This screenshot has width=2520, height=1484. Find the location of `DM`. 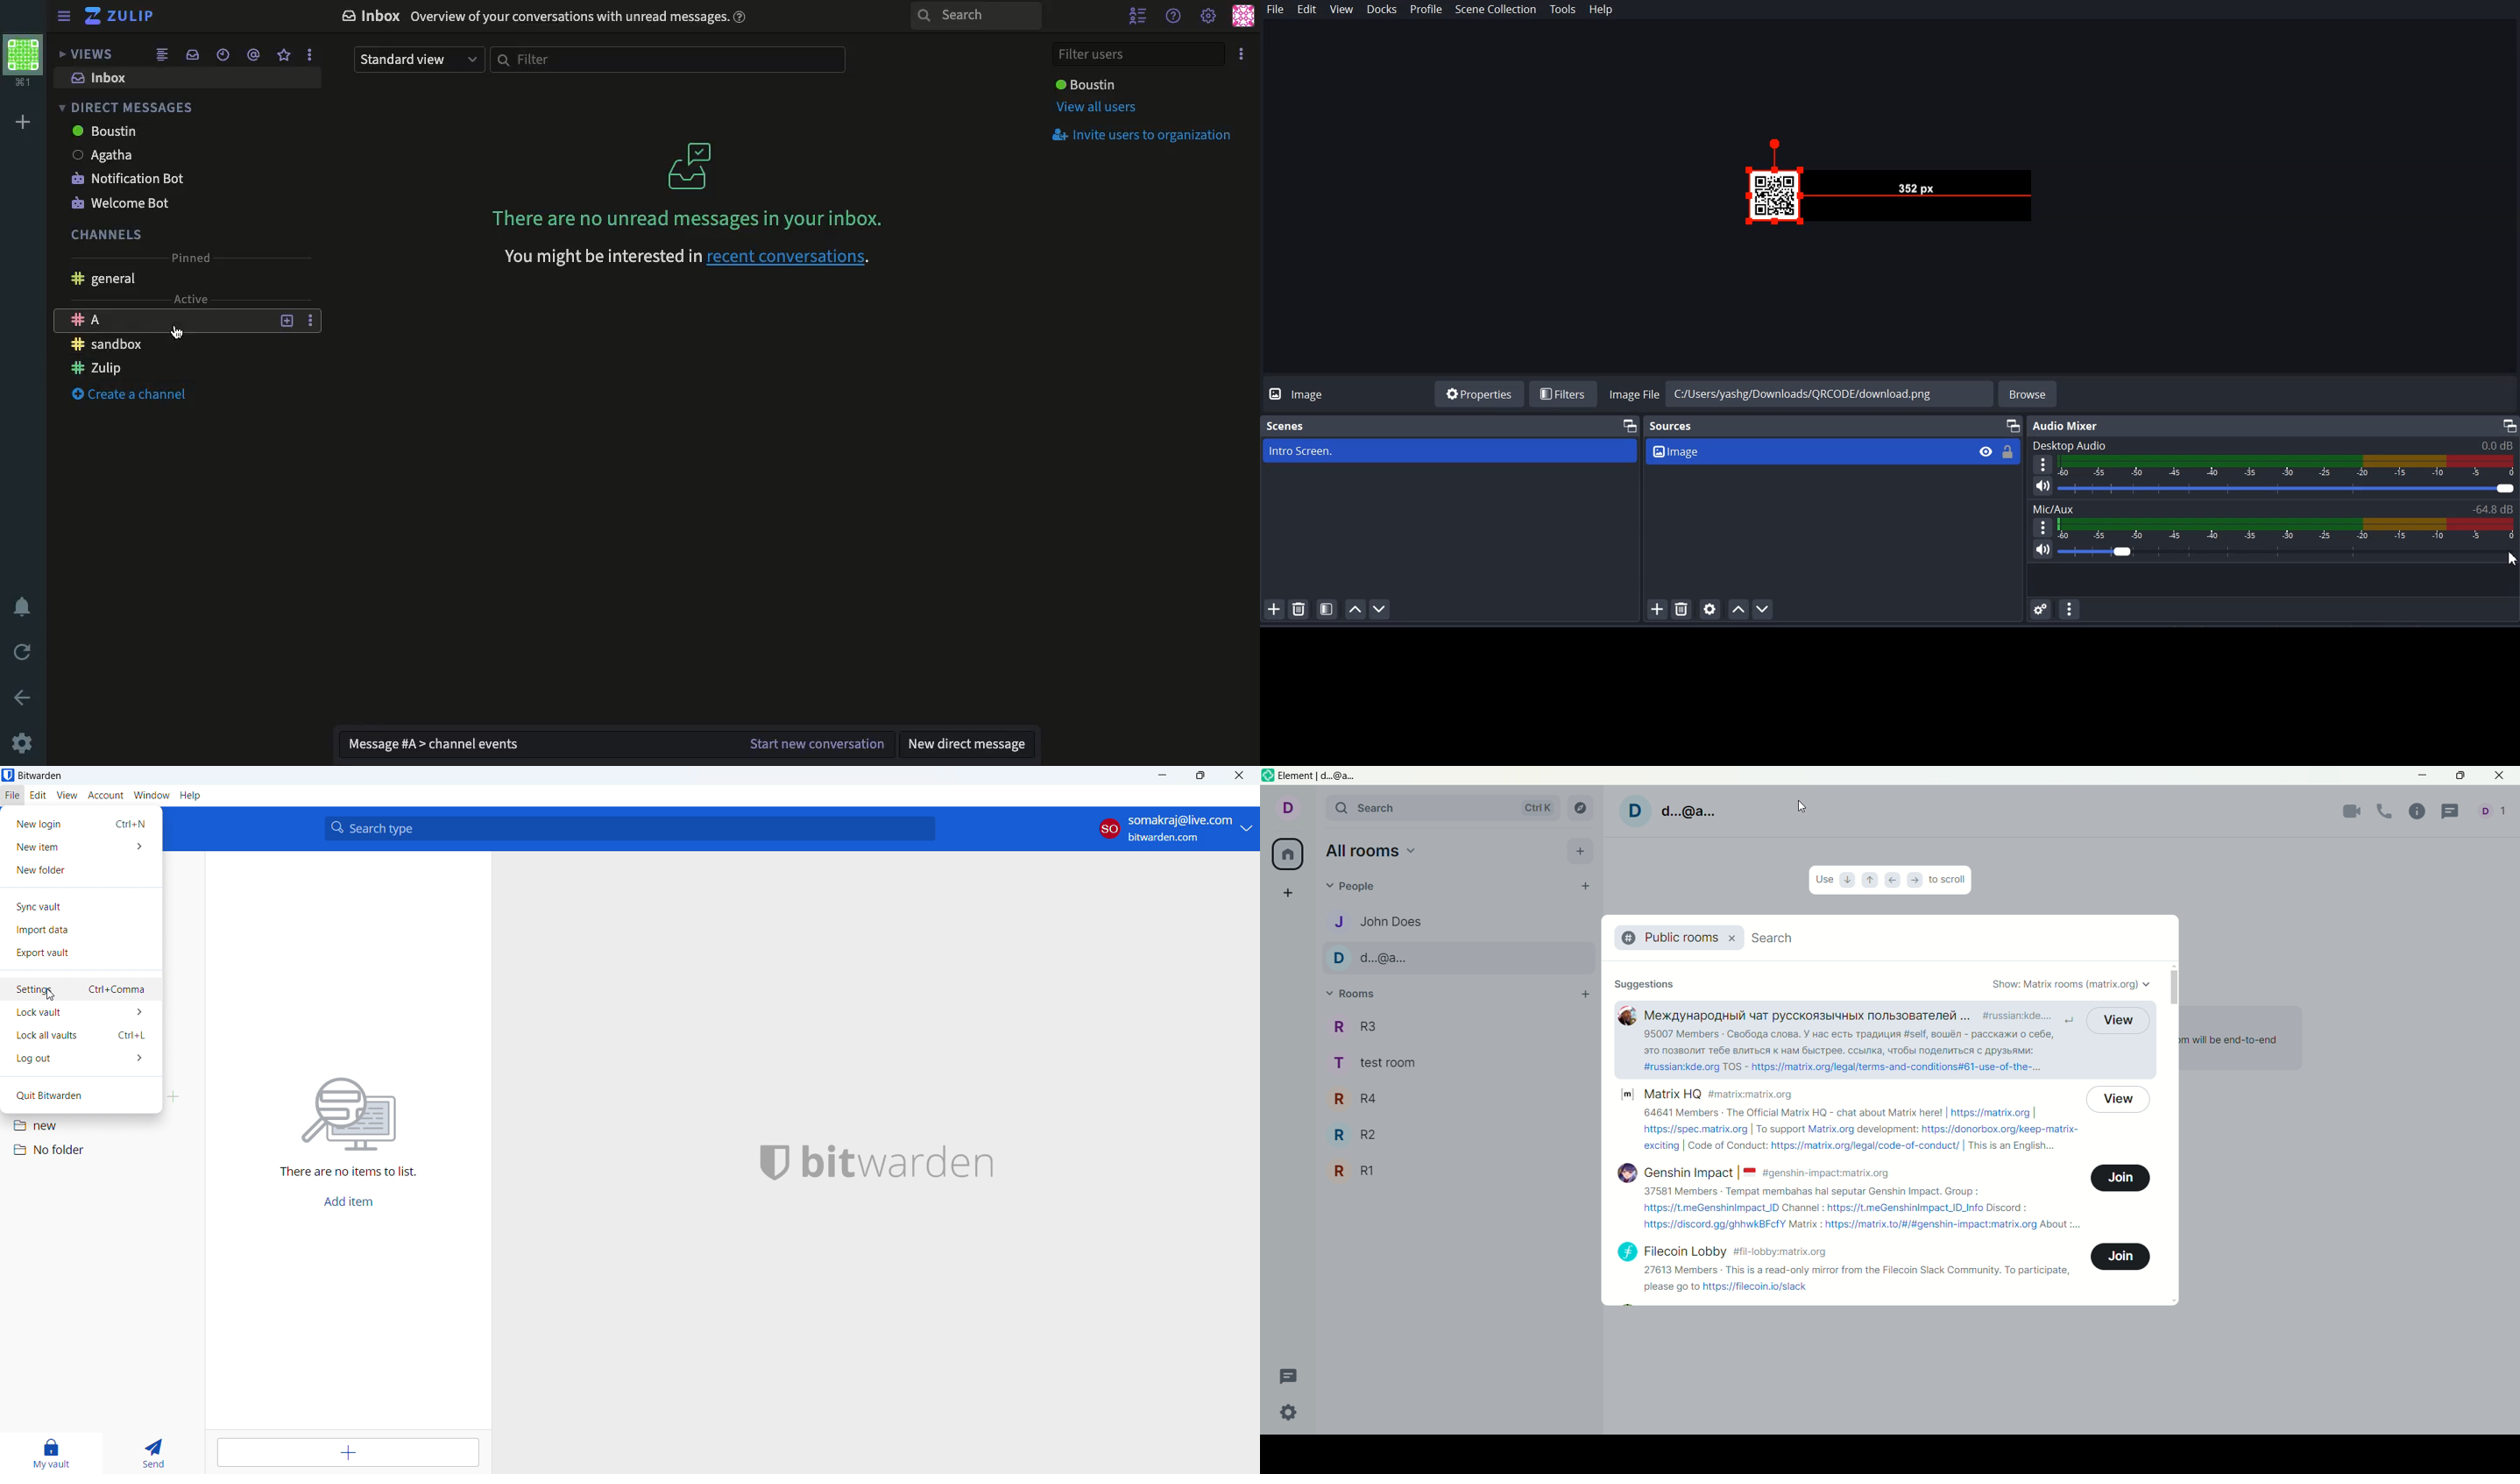

DM is located at coordinates (126, 104).